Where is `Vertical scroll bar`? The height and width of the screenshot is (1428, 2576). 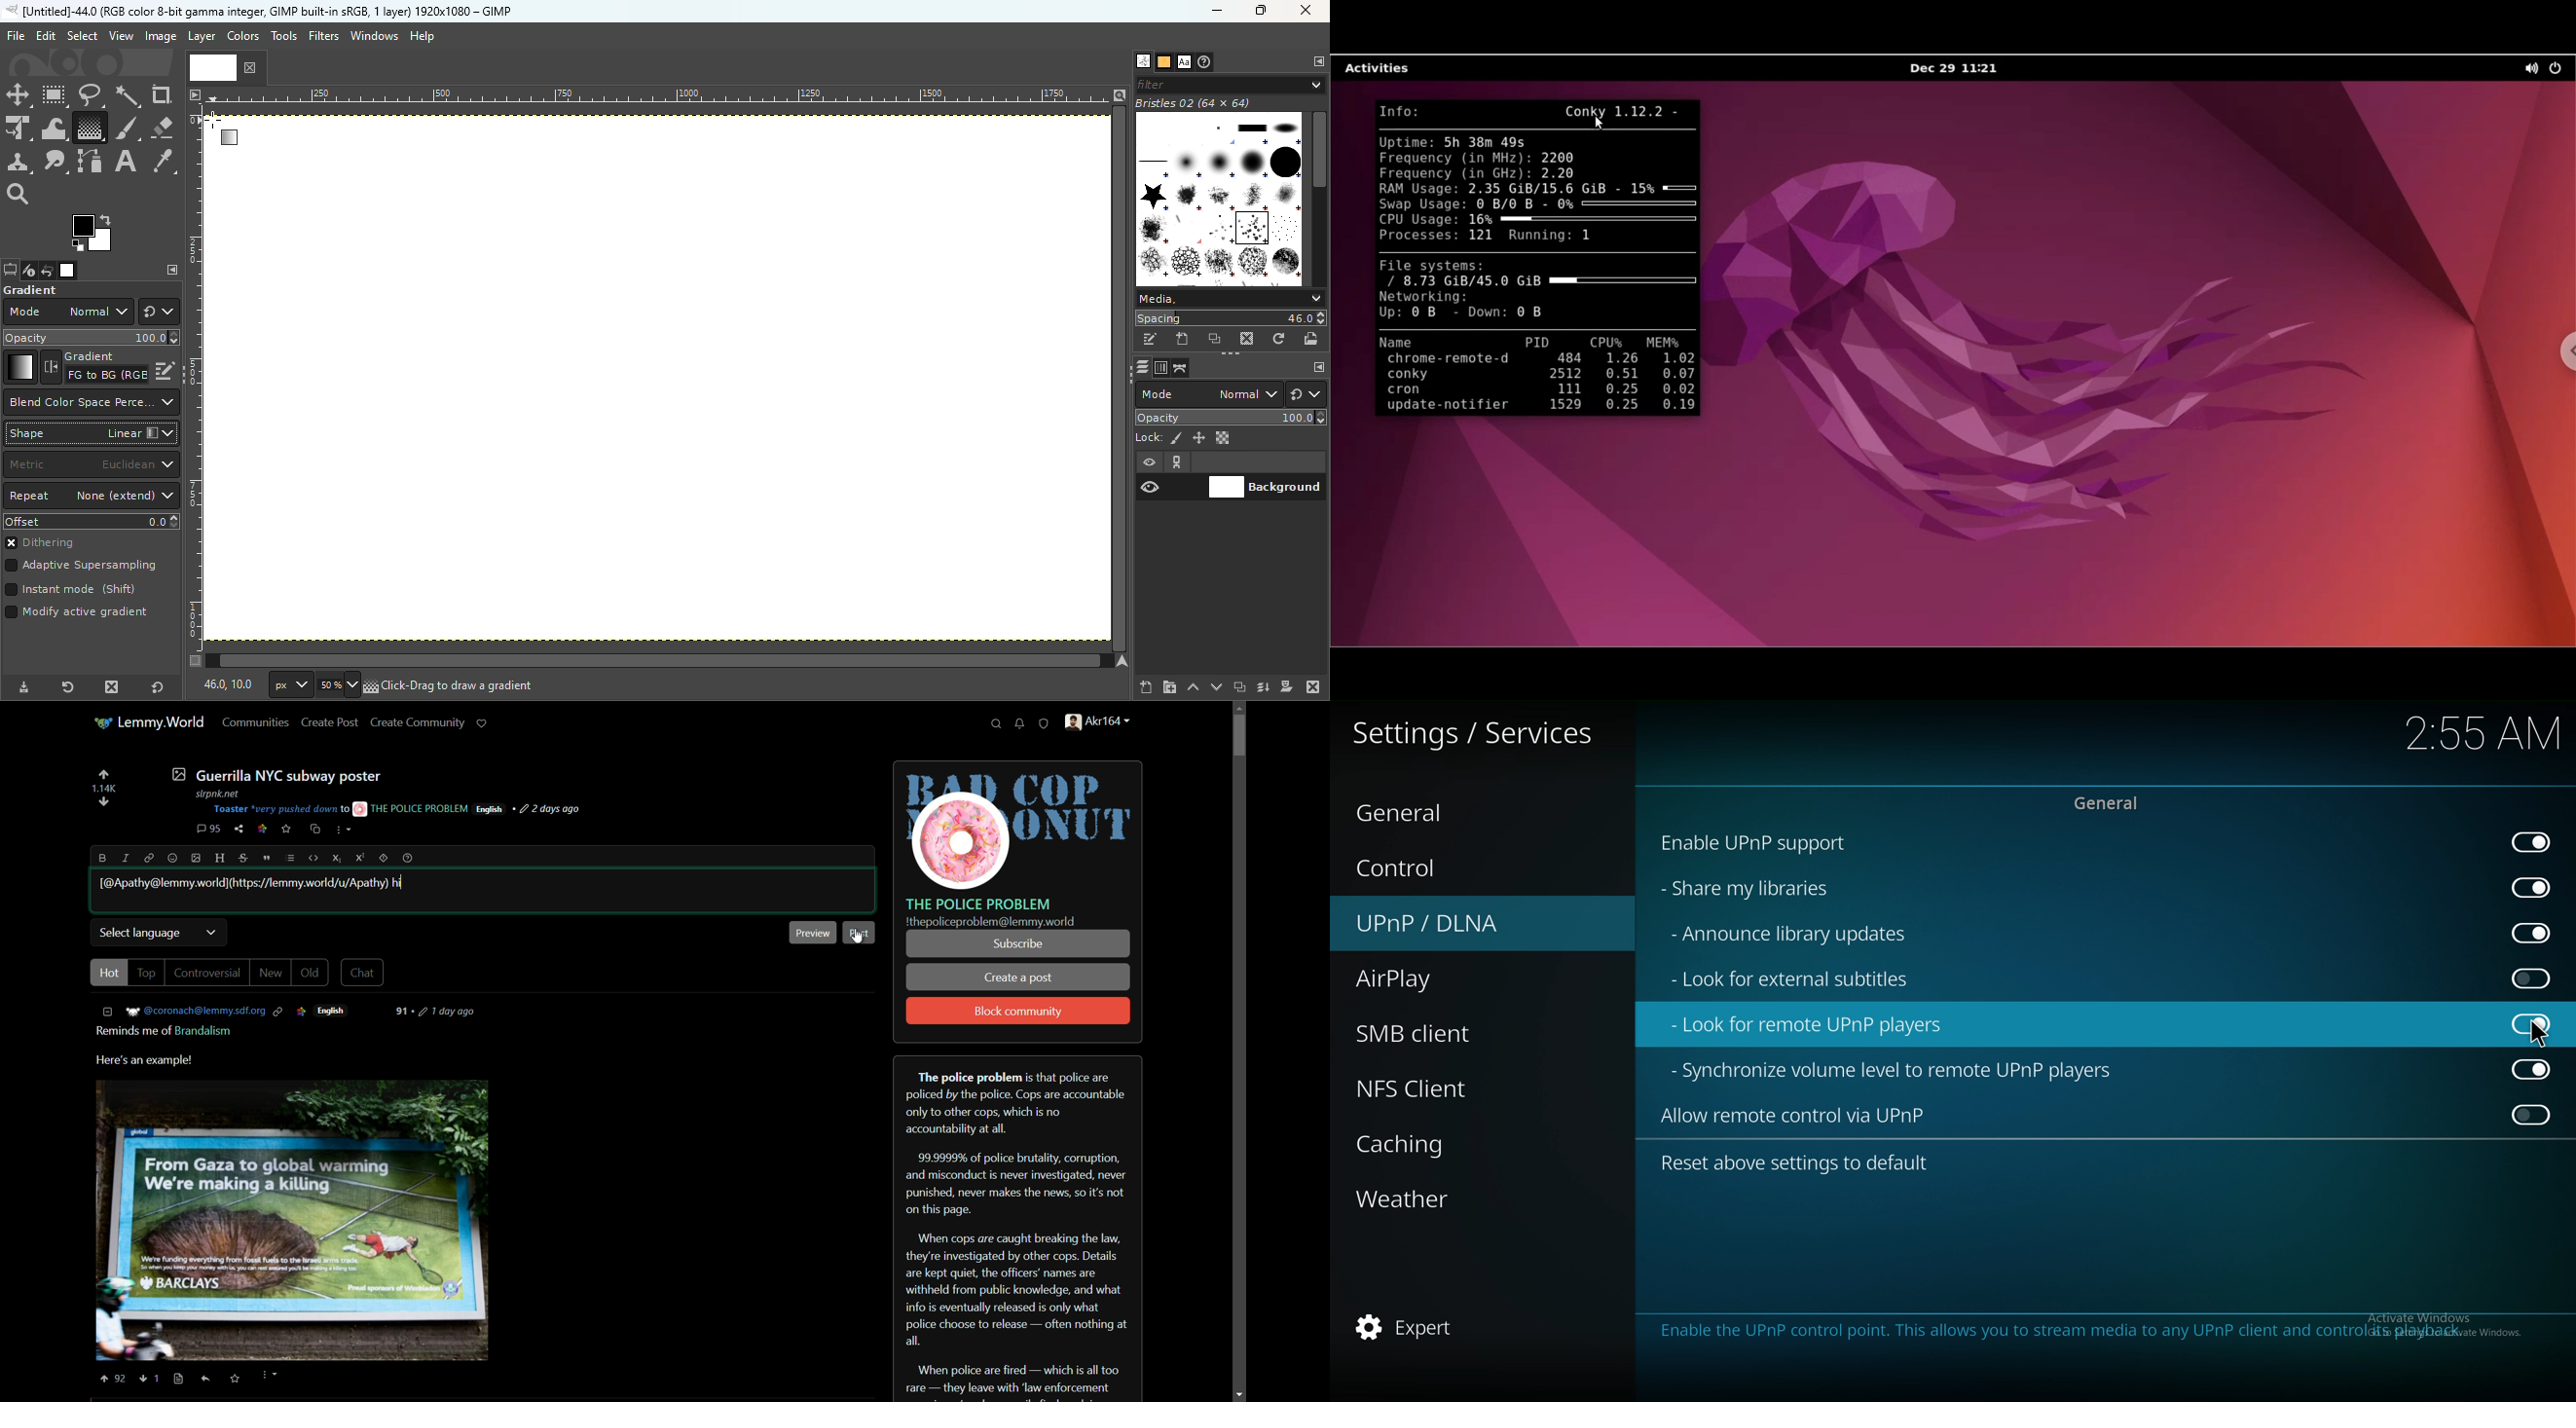
Vertical scroll bar is located at coordinates (649, 661).